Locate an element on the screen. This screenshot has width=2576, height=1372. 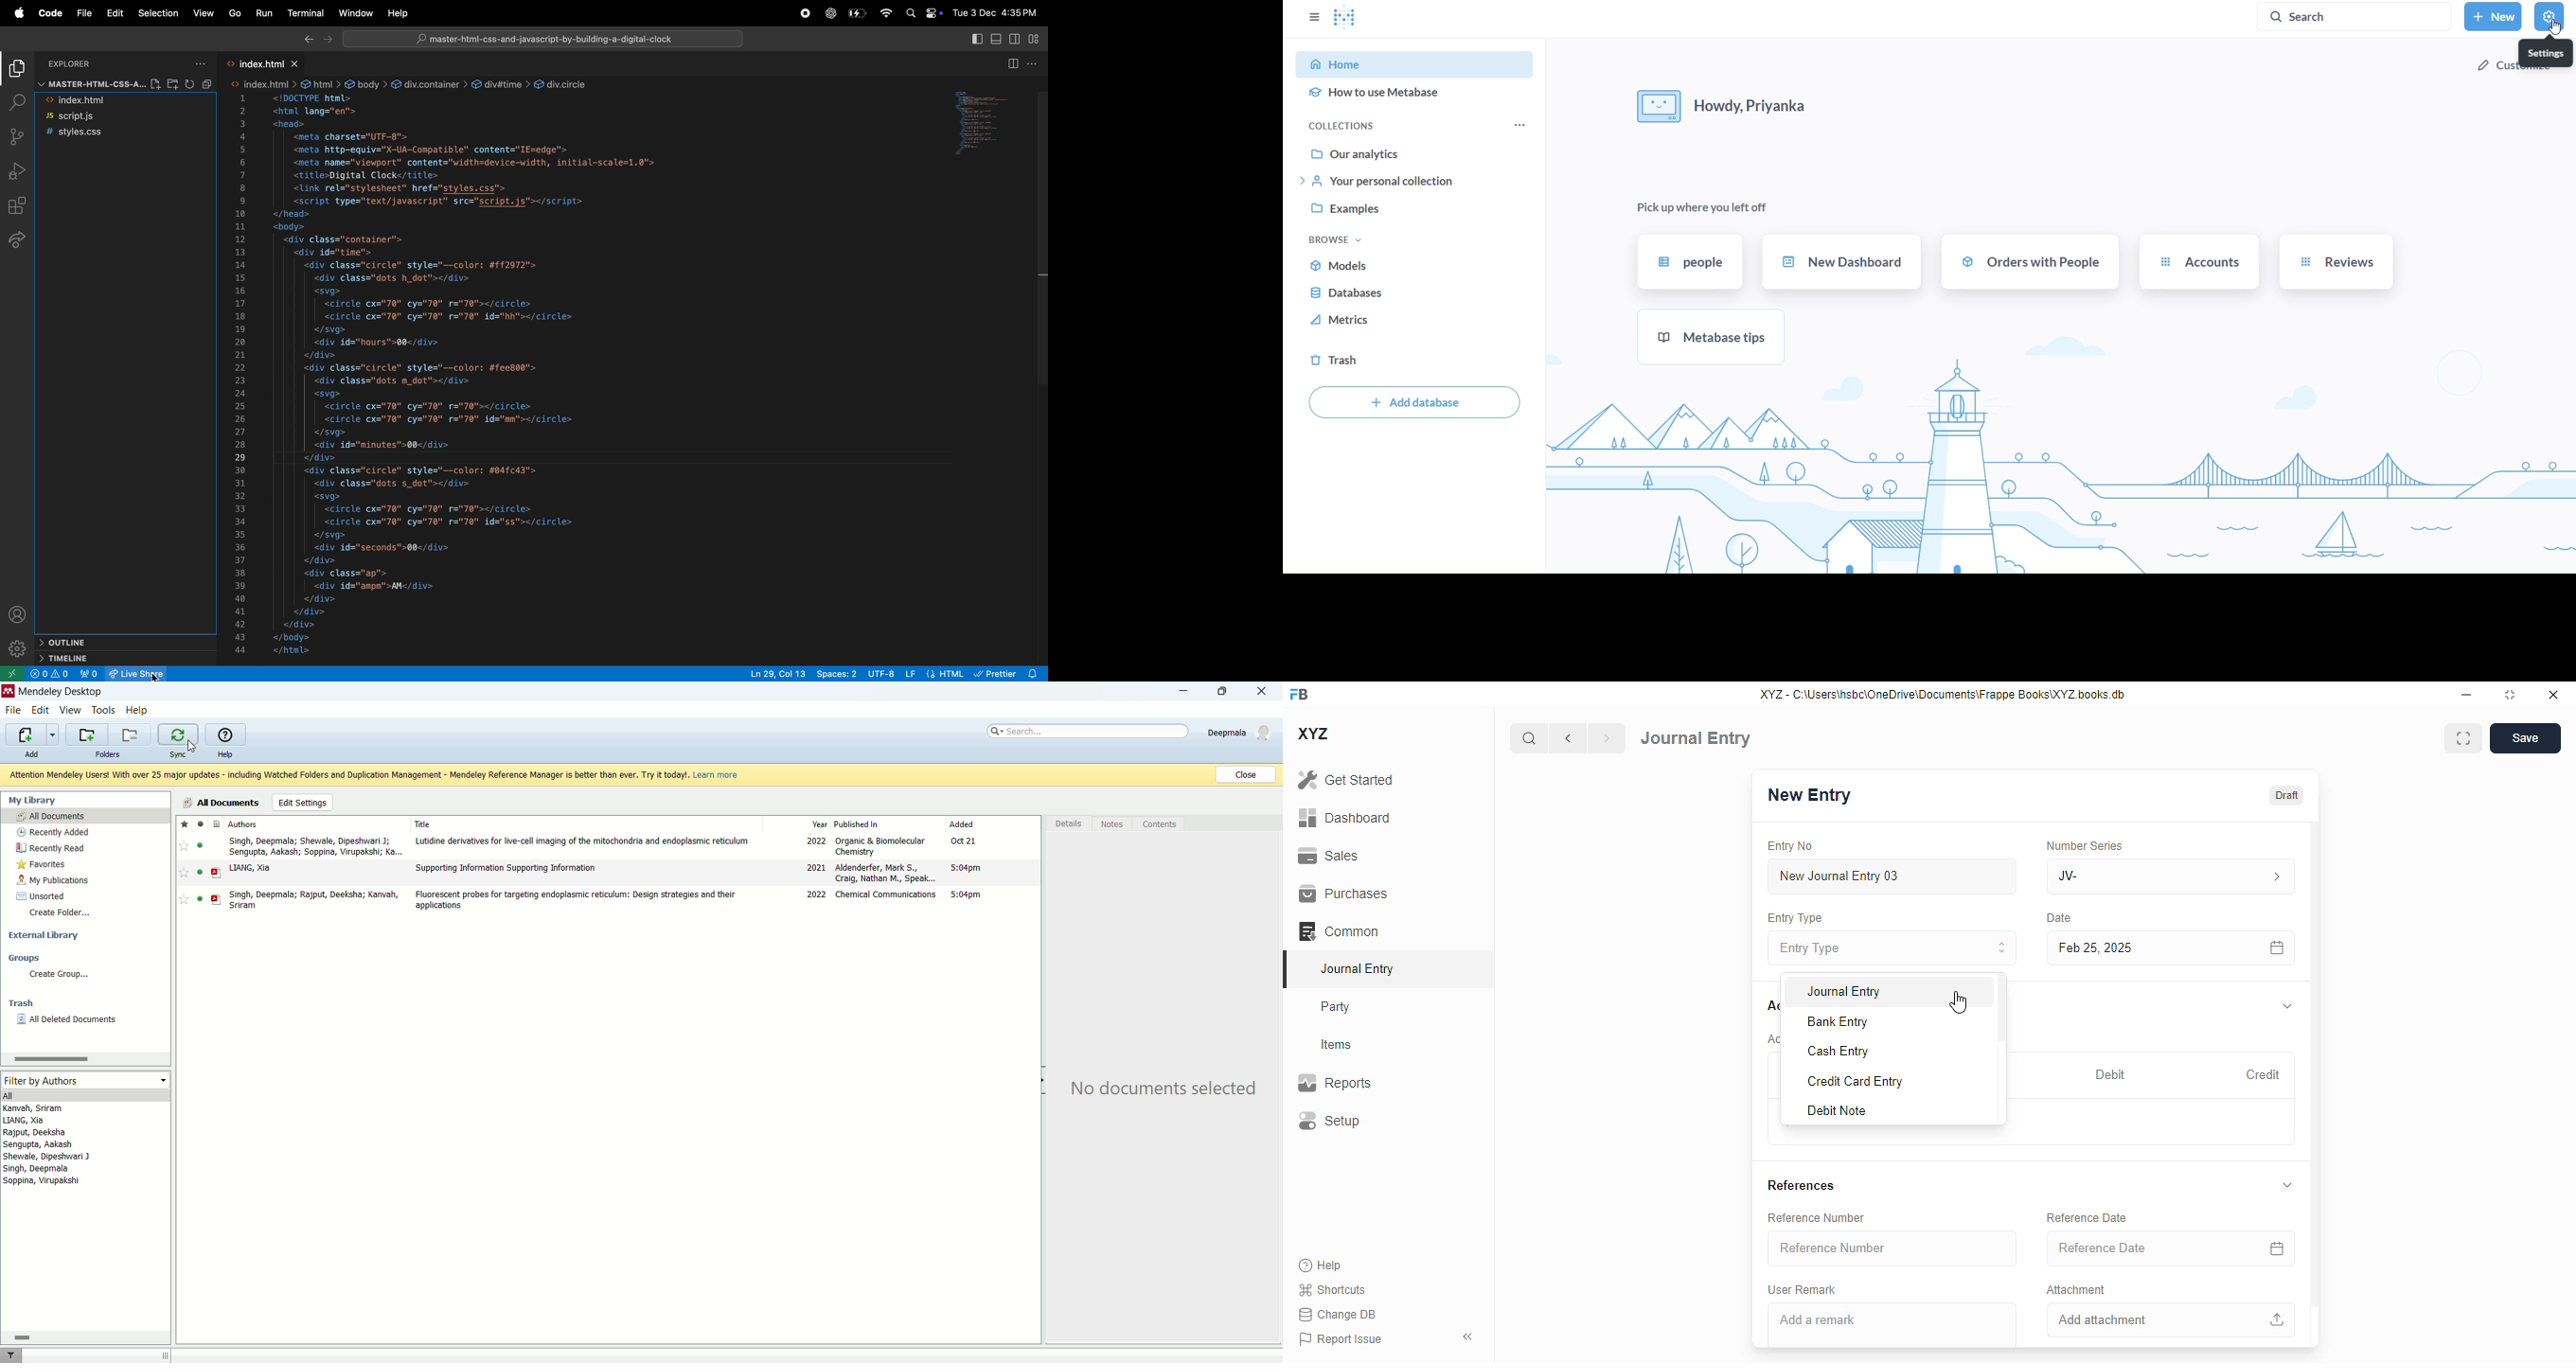
new entry is located at coordinates (1807, 795).